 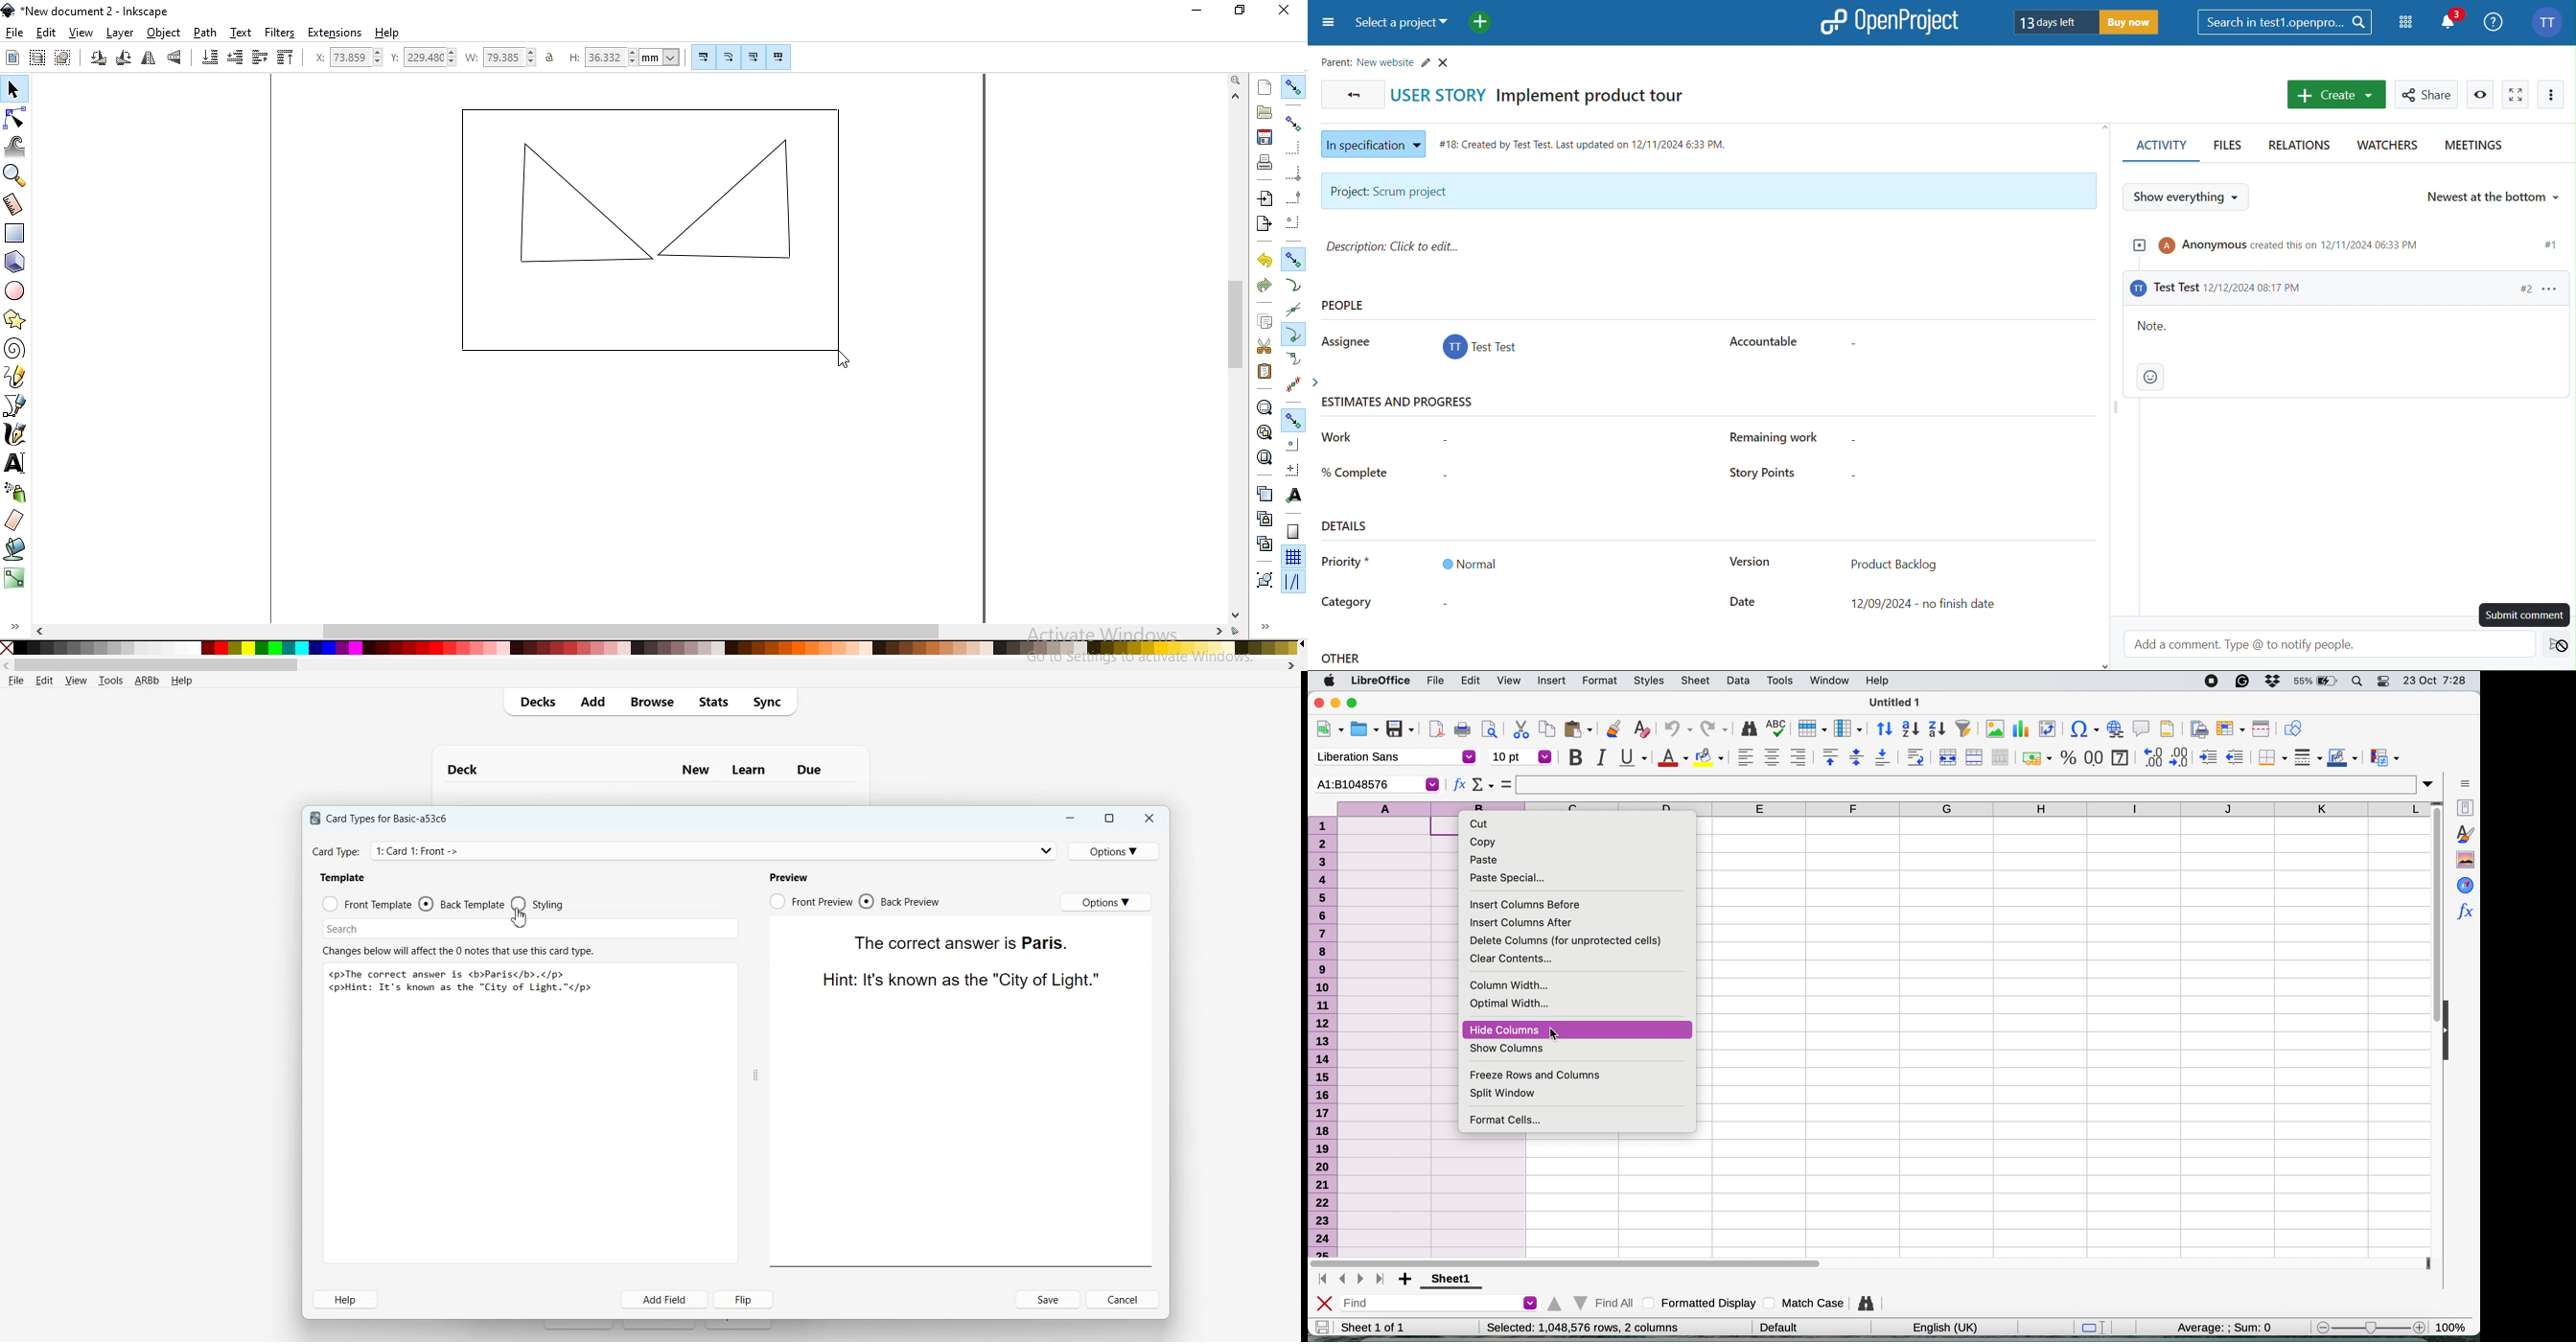 I want to click on Help, so click(x=345, y=1299).